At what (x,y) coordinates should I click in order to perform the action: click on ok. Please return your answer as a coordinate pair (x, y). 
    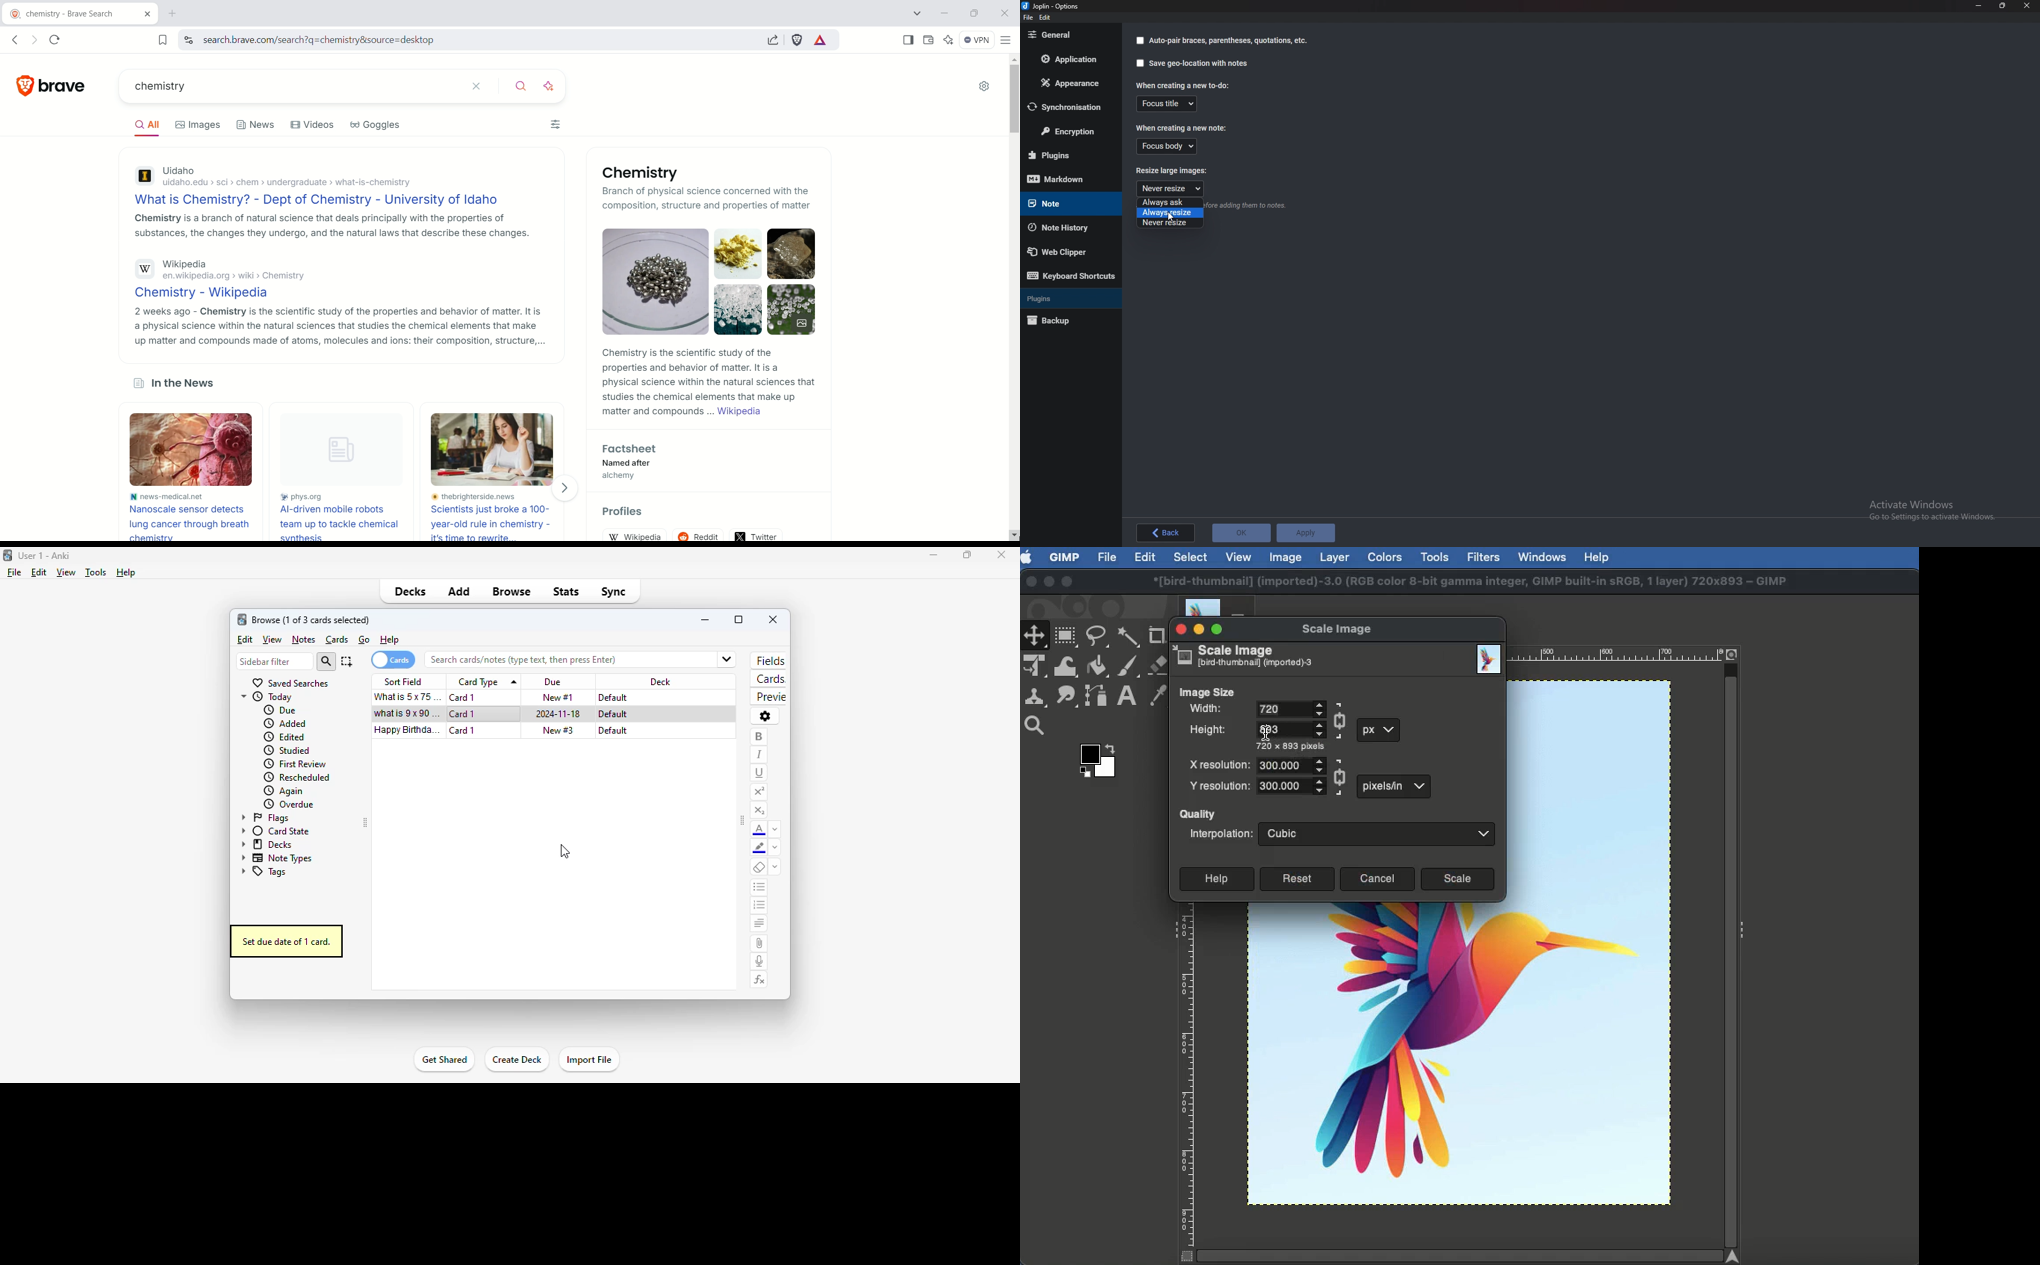
    Looking at the image, I should click on (1241, 534).